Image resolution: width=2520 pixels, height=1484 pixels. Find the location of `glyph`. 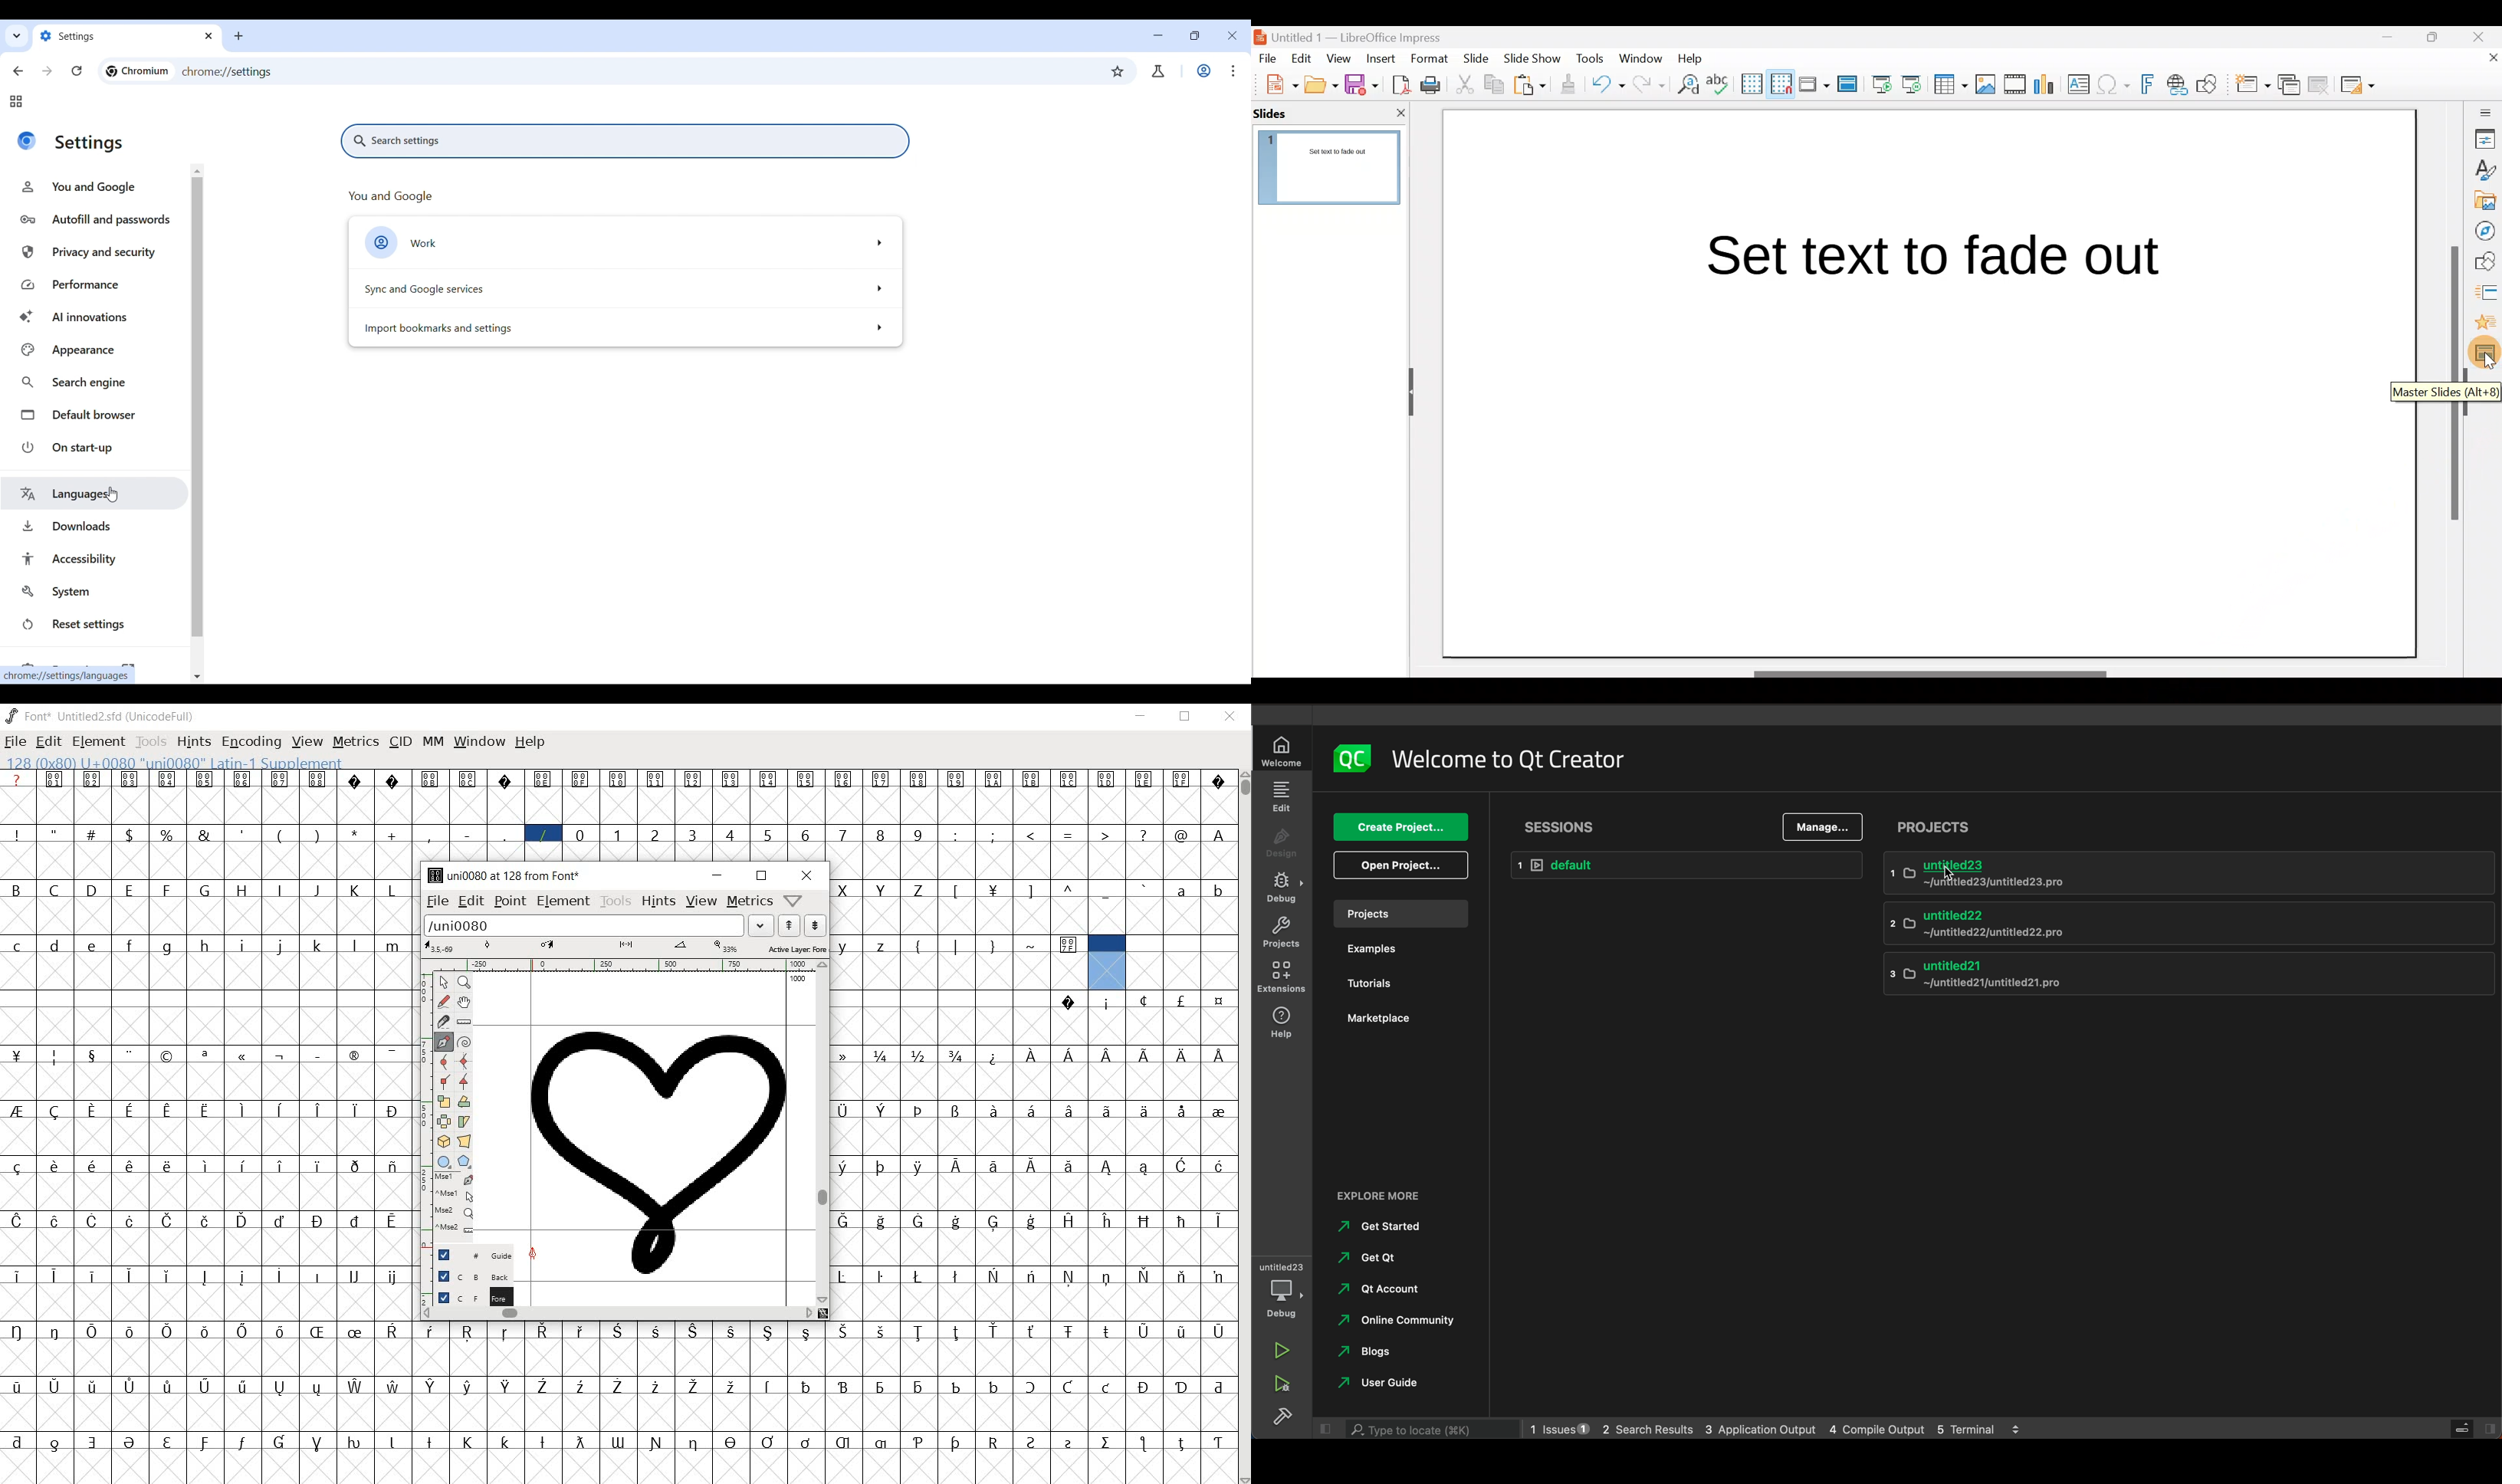

glyph is located at coordinates (993, 891).